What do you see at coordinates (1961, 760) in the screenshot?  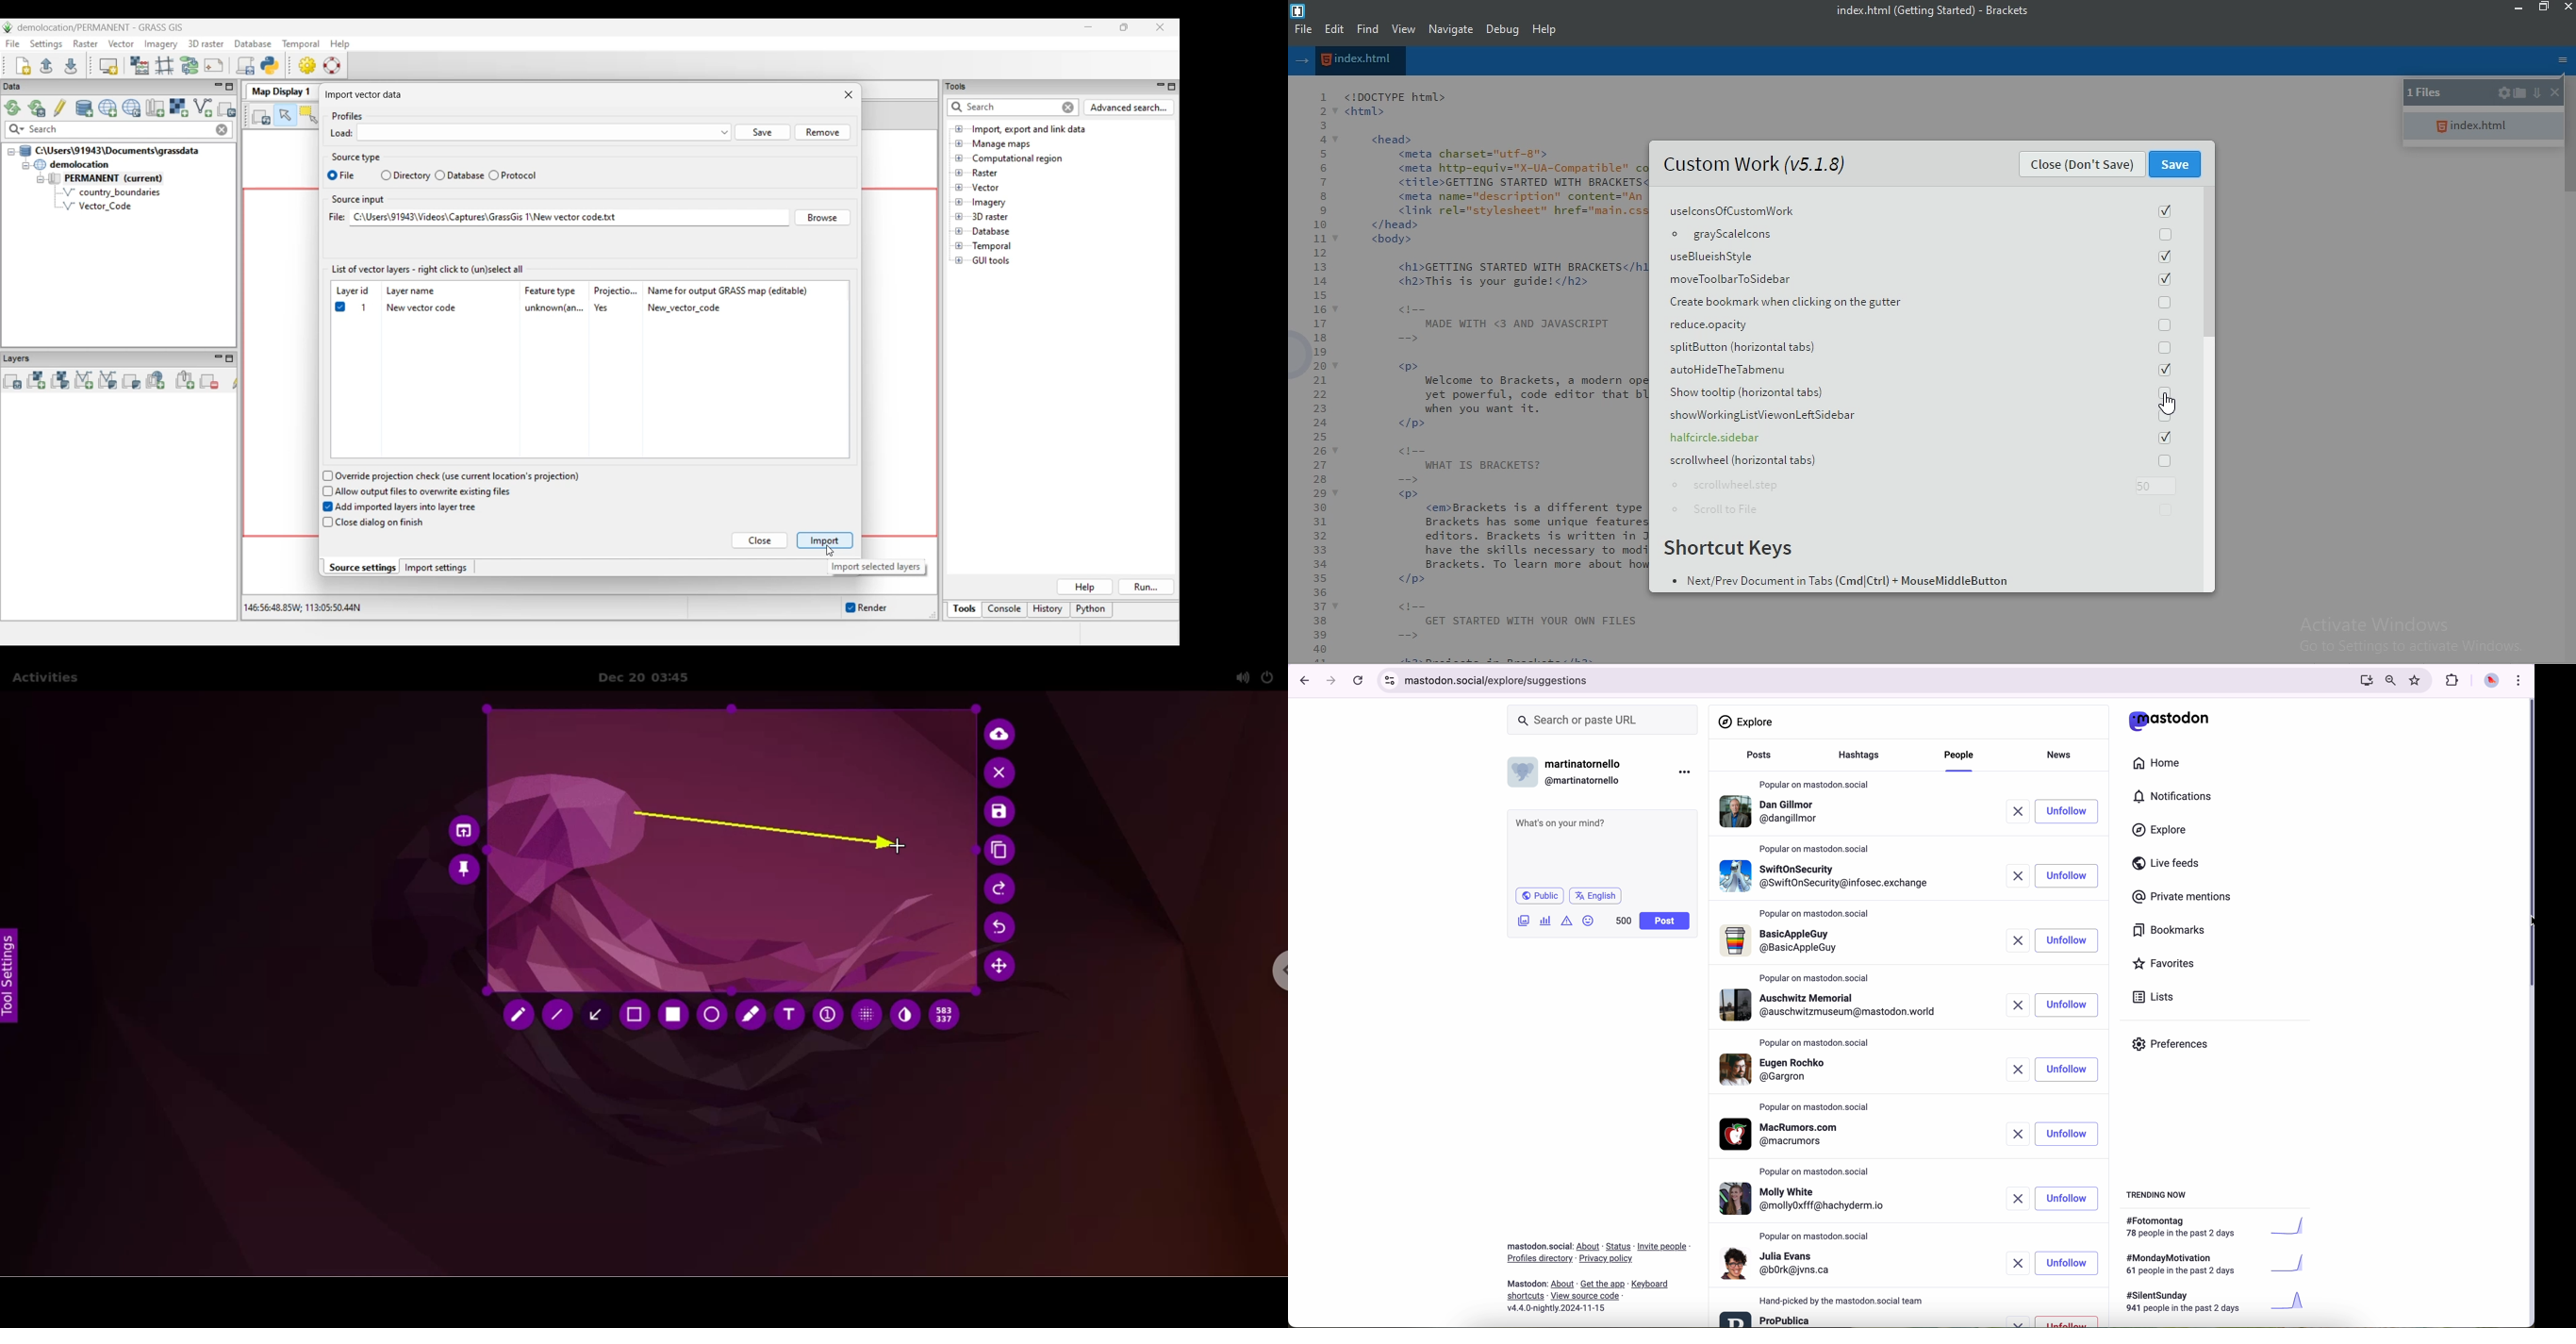 I see `click on people` at bounding box center [1961, 760].